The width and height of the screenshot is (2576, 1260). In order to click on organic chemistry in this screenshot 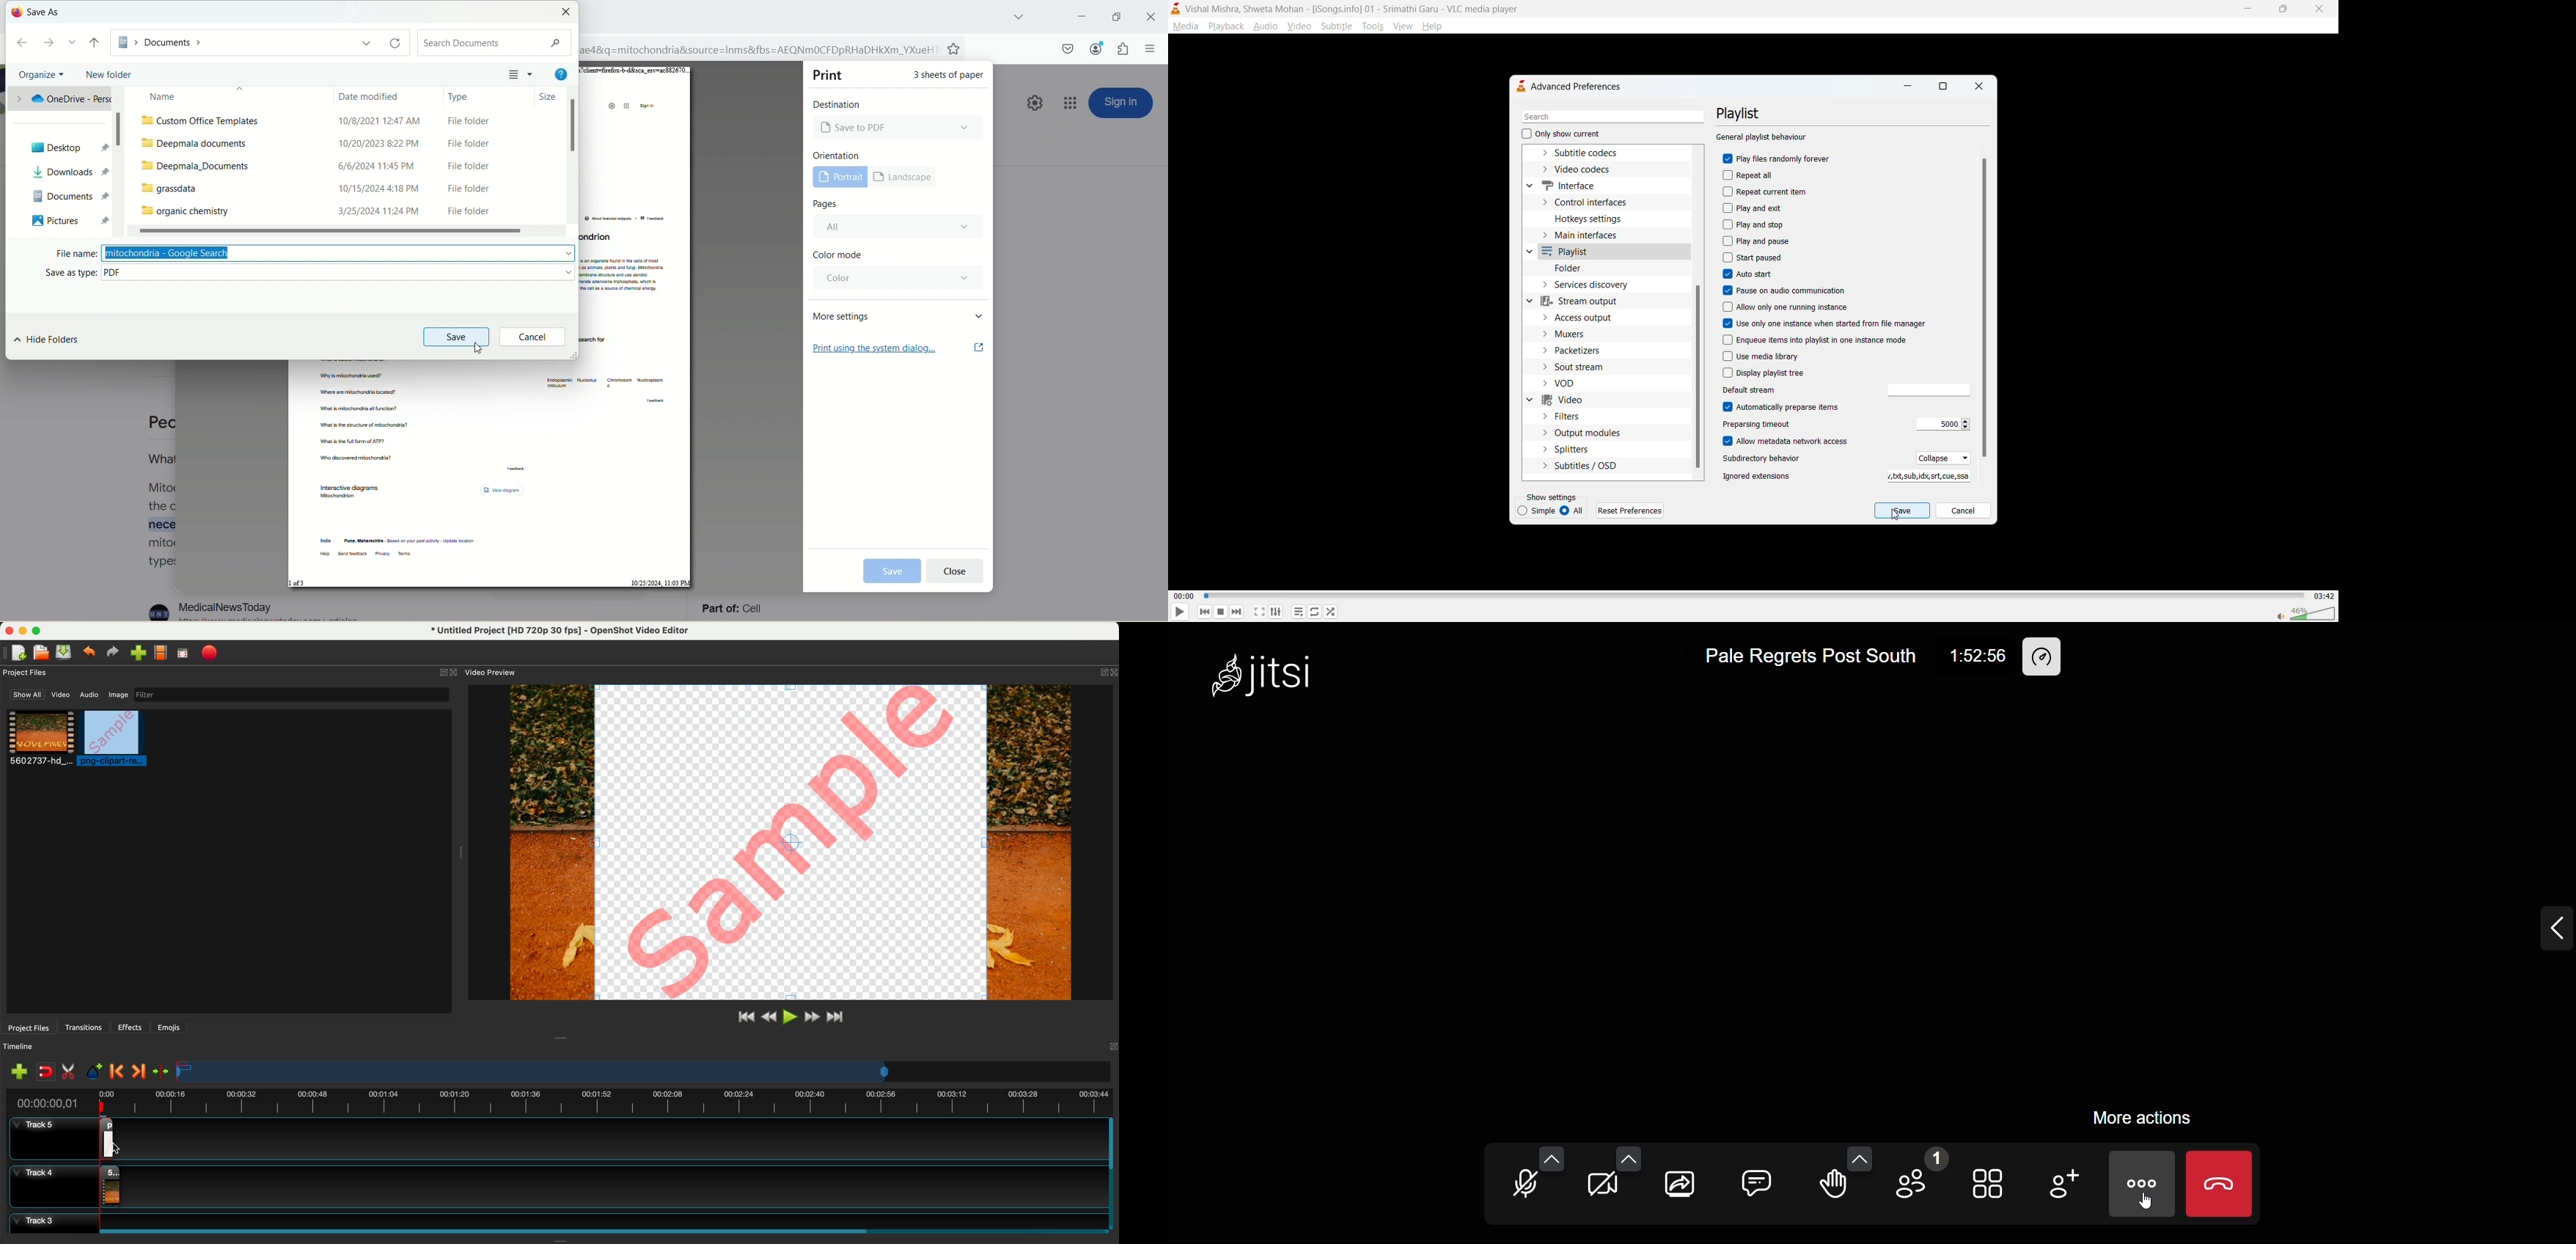, I will do `click(343, 211)`.